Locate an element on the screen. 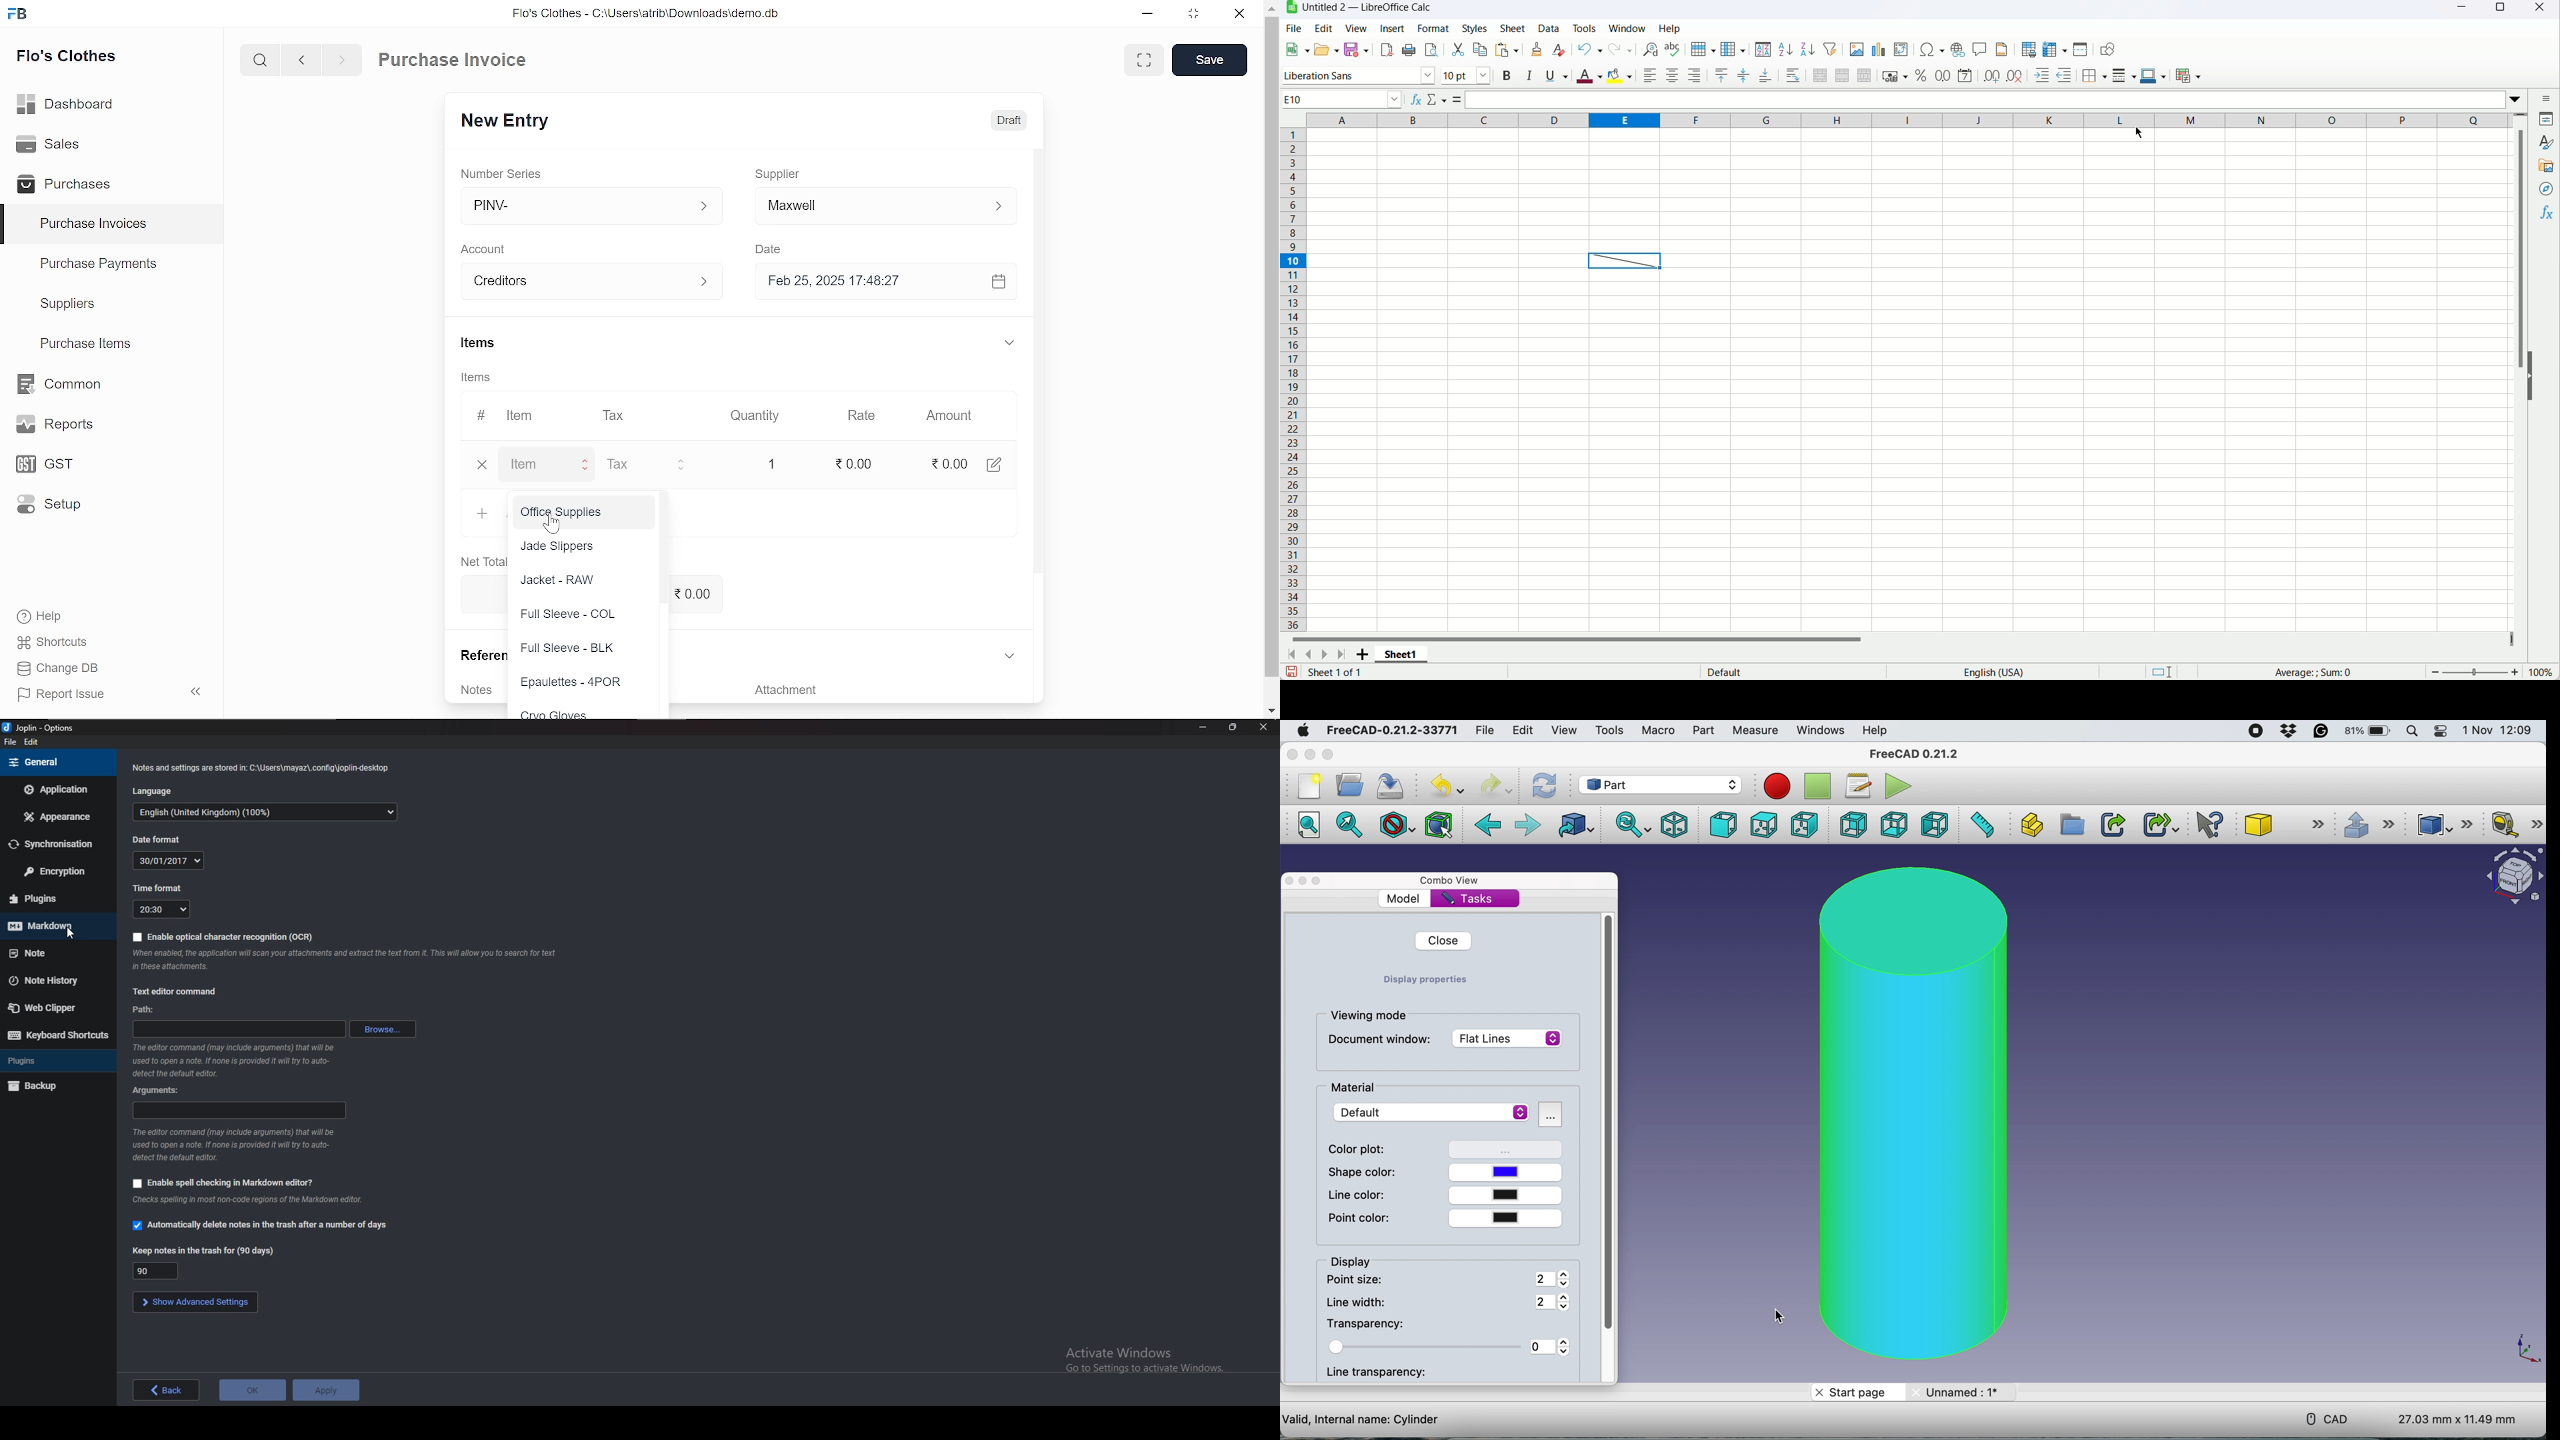  Tax is located at coordinates (626, 416).